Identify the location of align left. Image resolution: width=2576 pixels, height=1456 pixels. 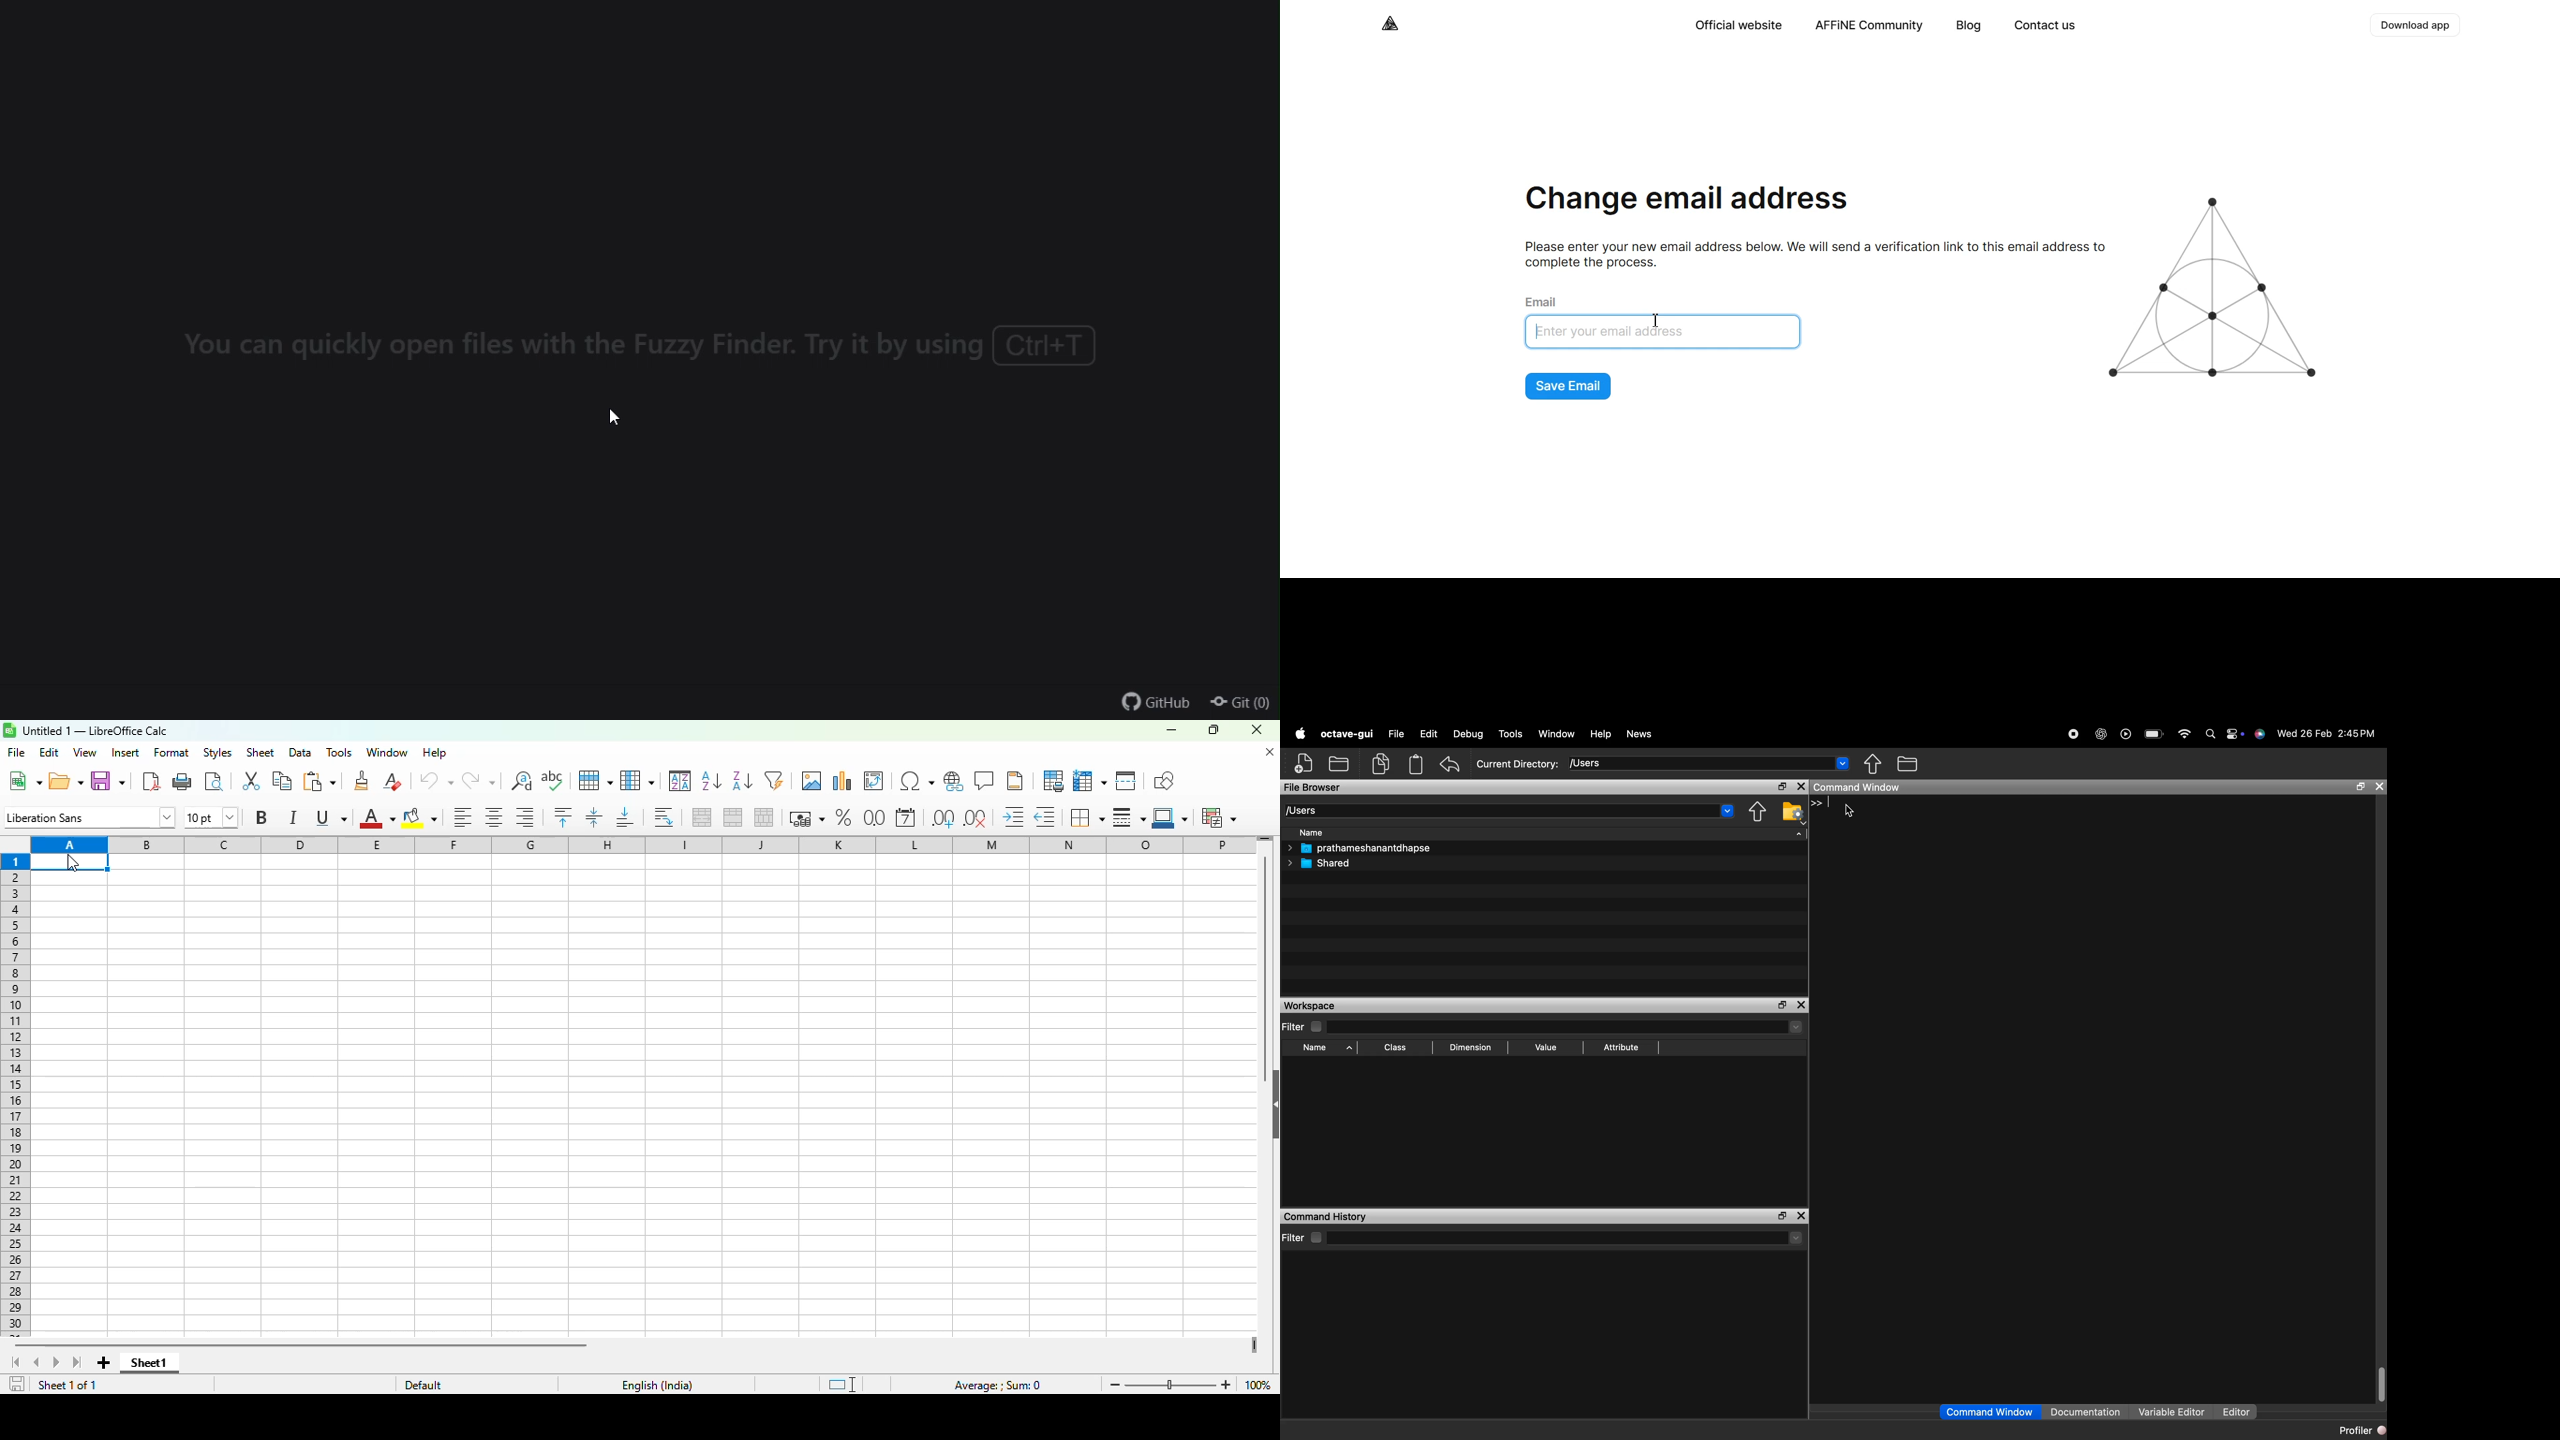
(462, 817).